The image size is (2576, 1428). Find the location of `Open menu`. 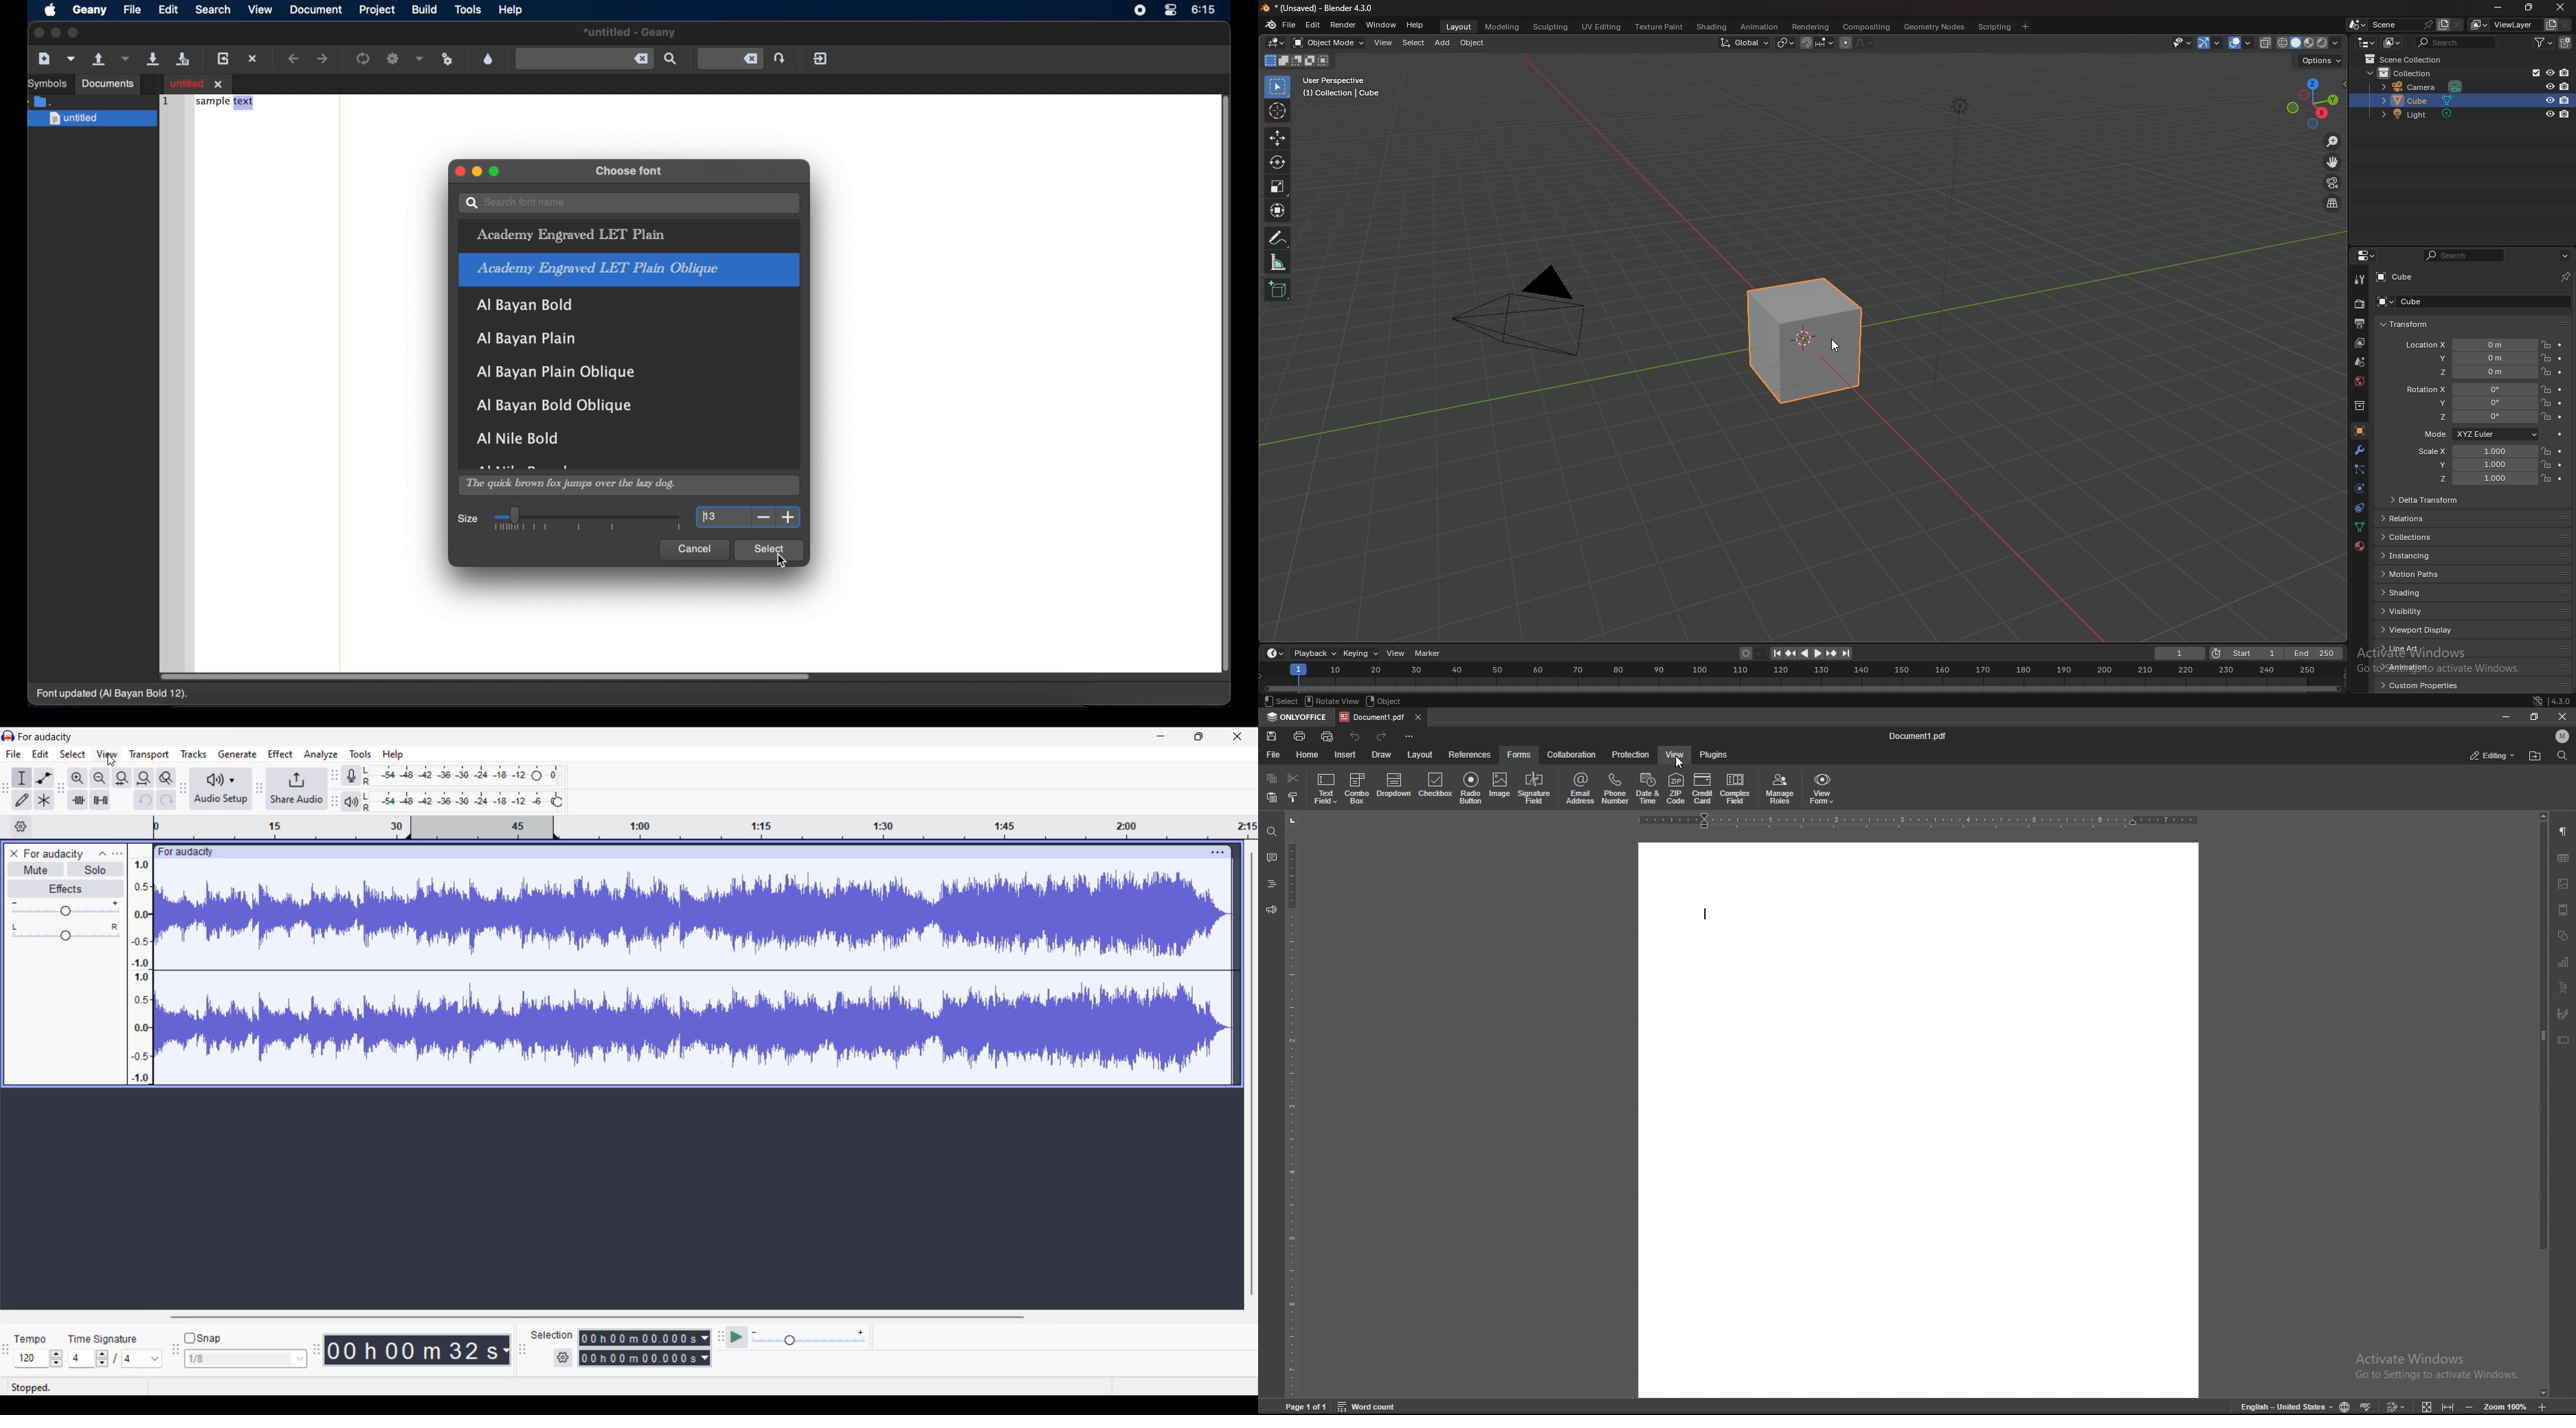

Open menu is located at coordinates (117, 853).